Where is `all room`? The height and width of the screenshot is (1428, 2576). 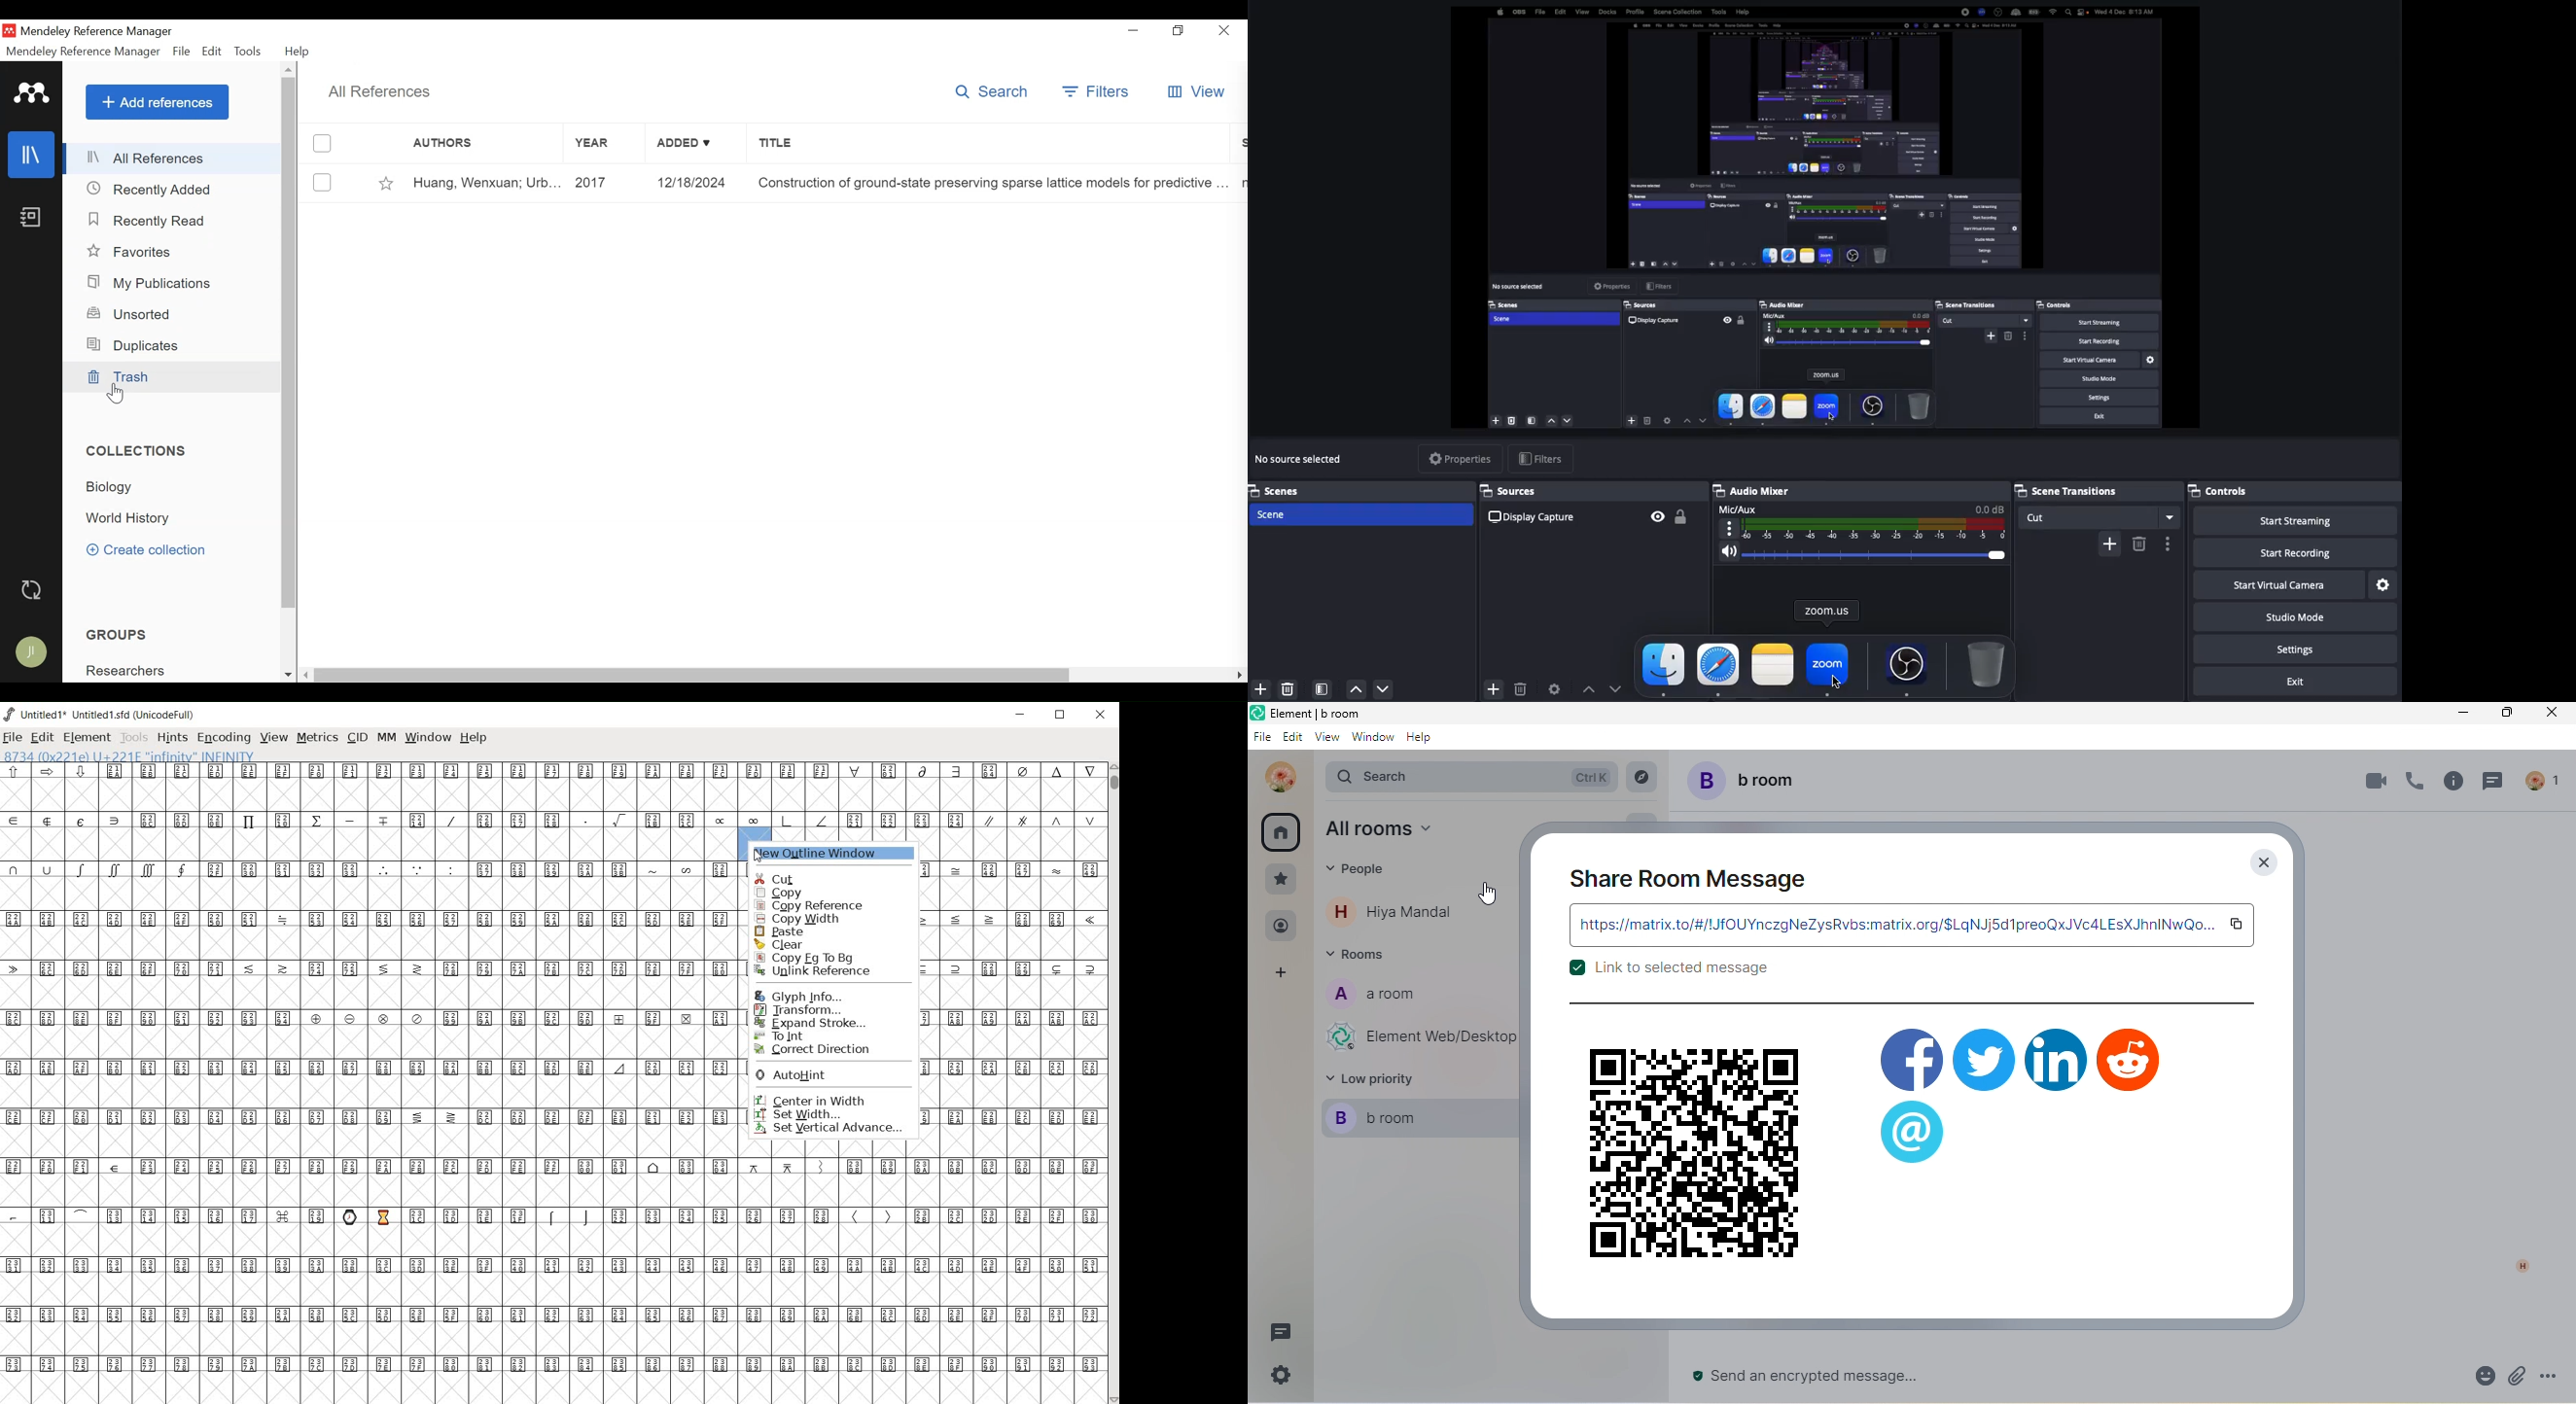 all room is located at coordinates (1395, 832).